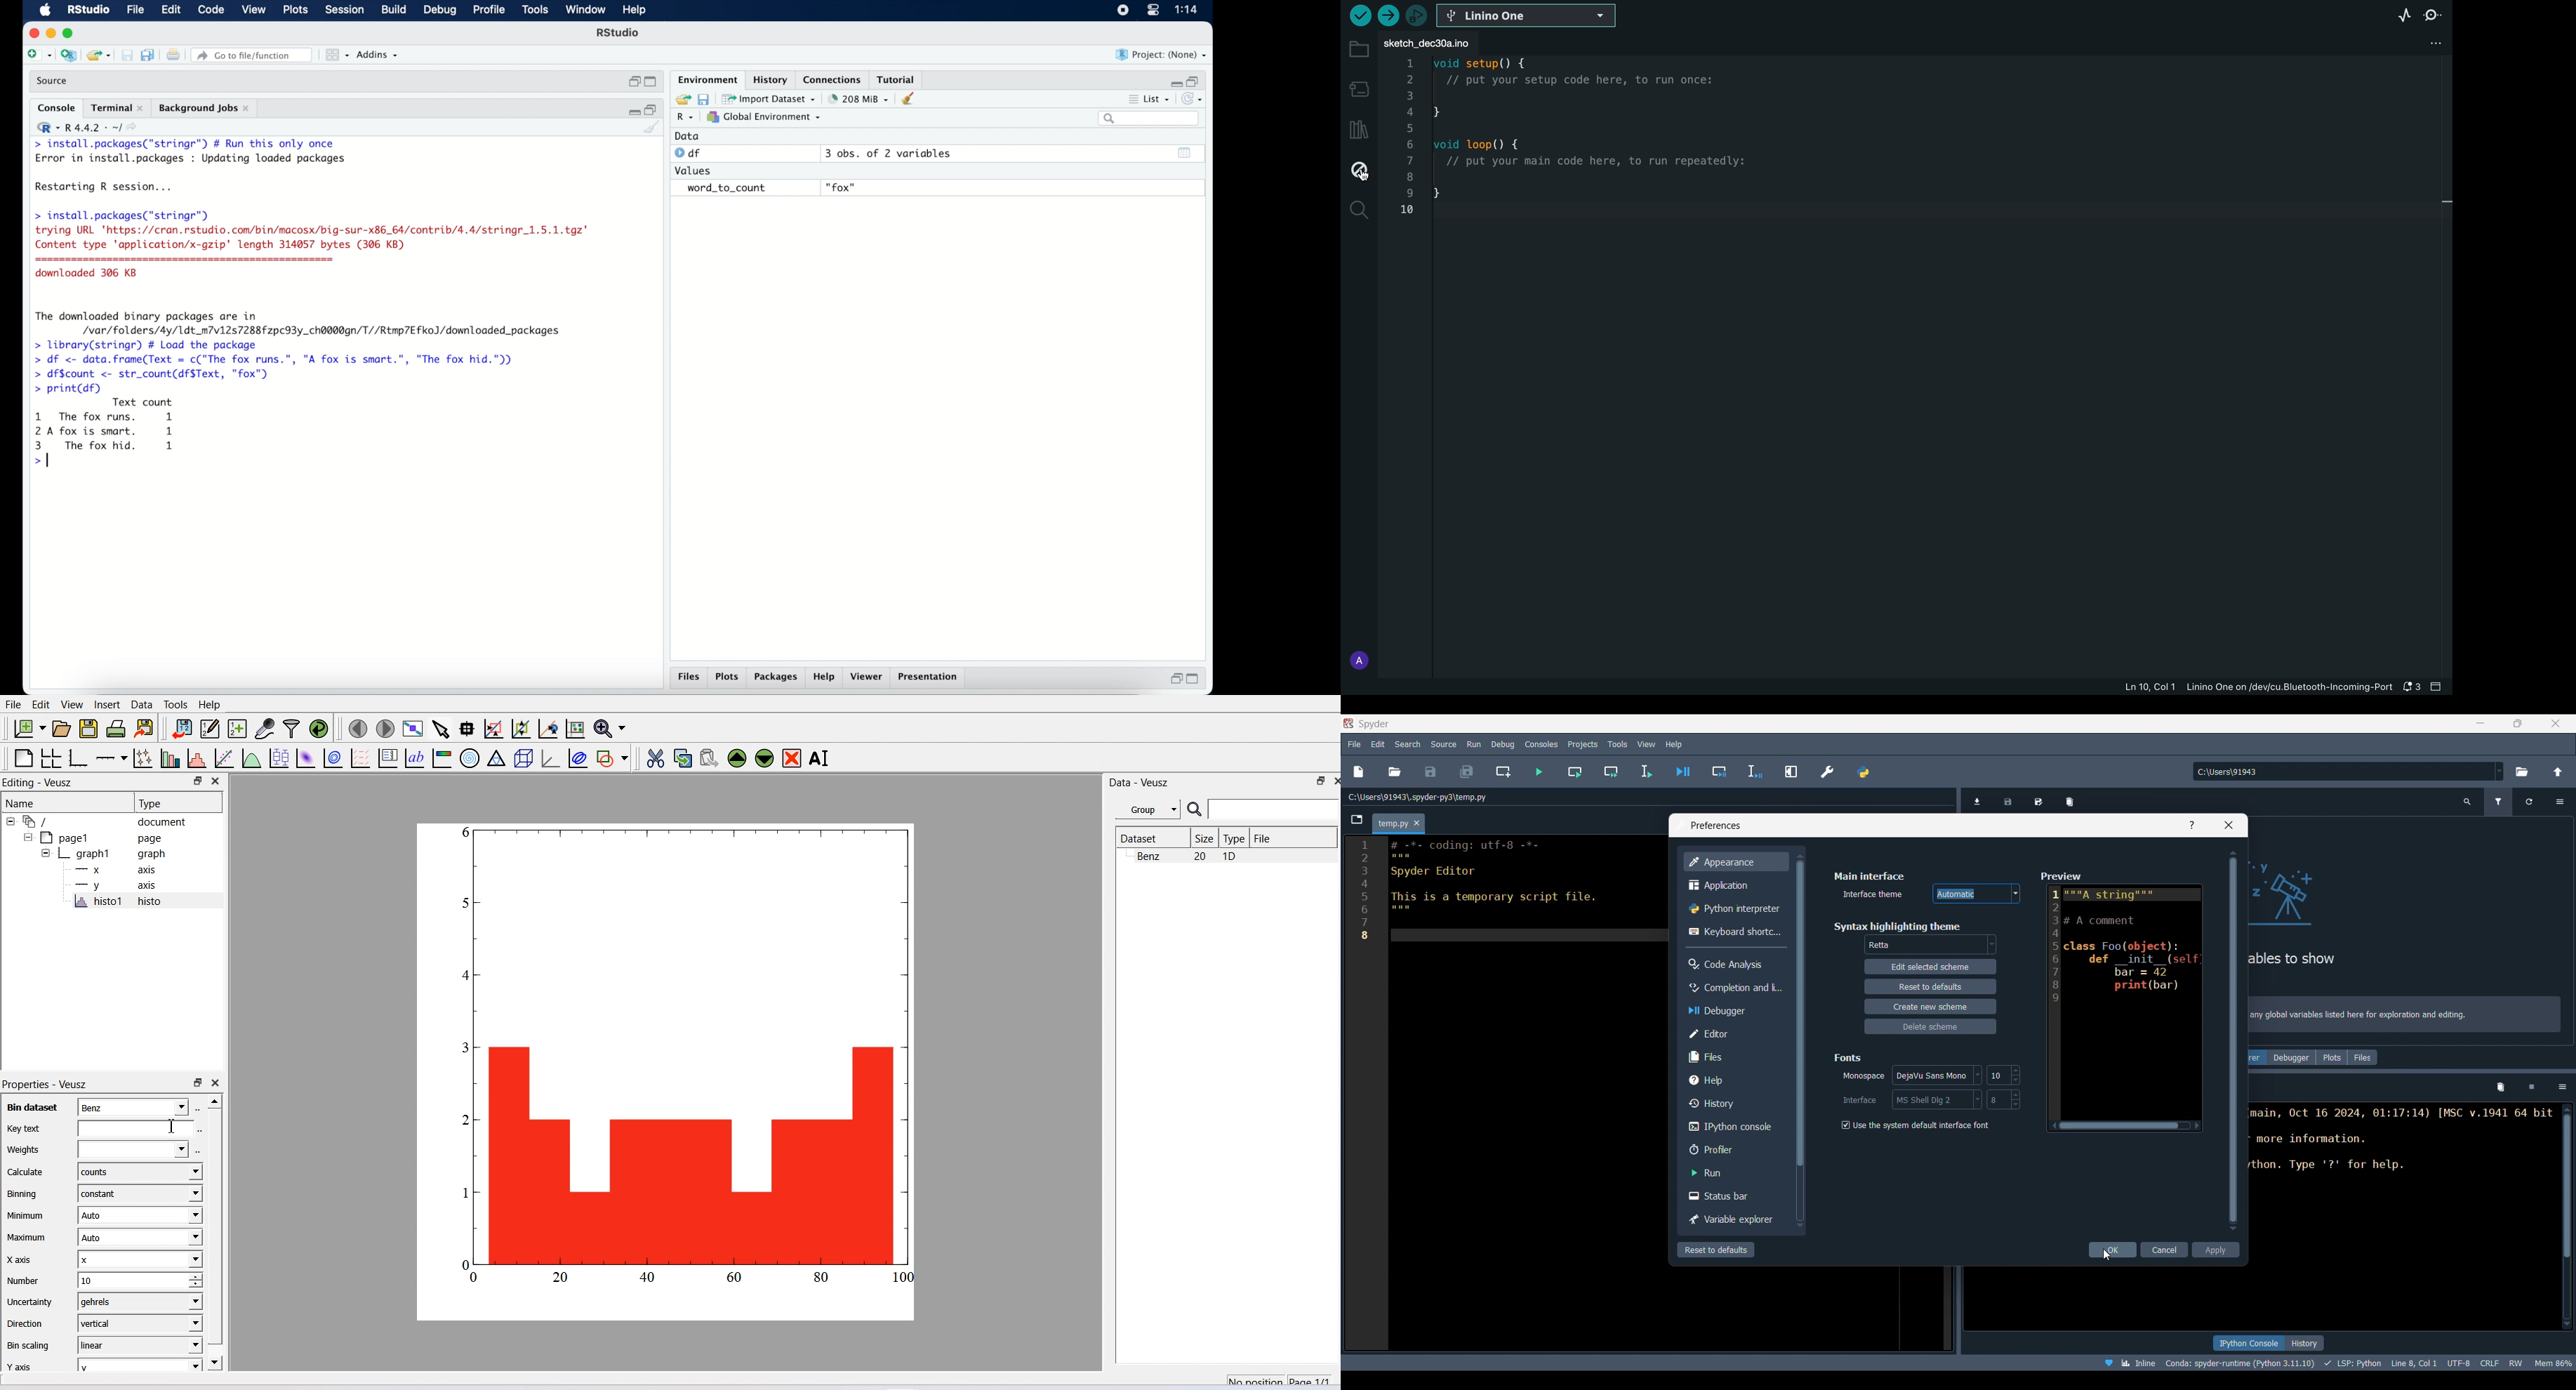 The width and height of the screenshot is (2576, 1400). What do you see at coordinates (1980, 800) in the screenshot?
I see `Import data` at bounding box center [1980, 800].